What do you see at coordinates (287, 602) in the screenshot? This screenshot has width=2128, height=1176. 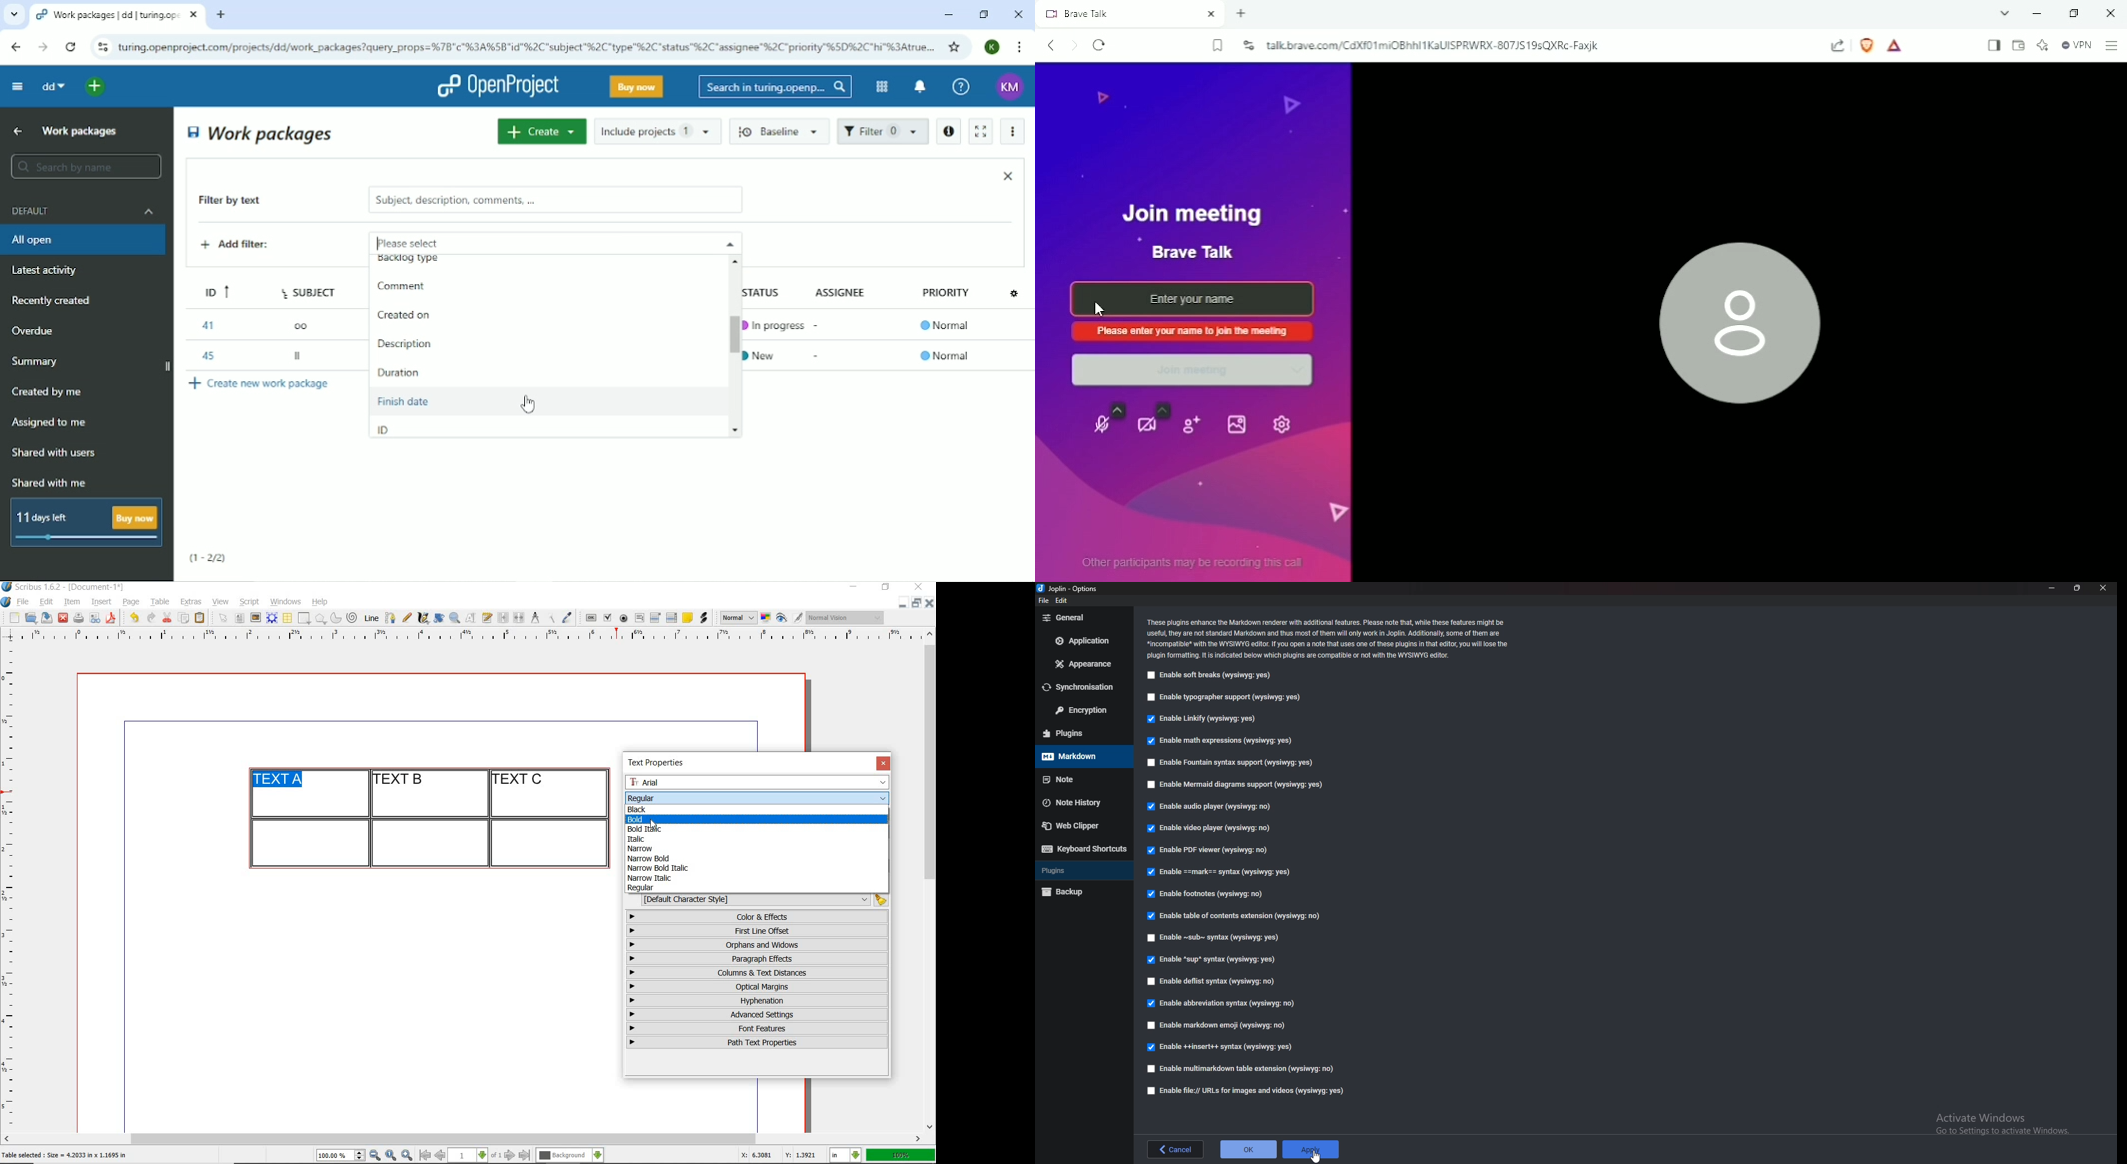 I see `windows` at bounding box center [287, 602].